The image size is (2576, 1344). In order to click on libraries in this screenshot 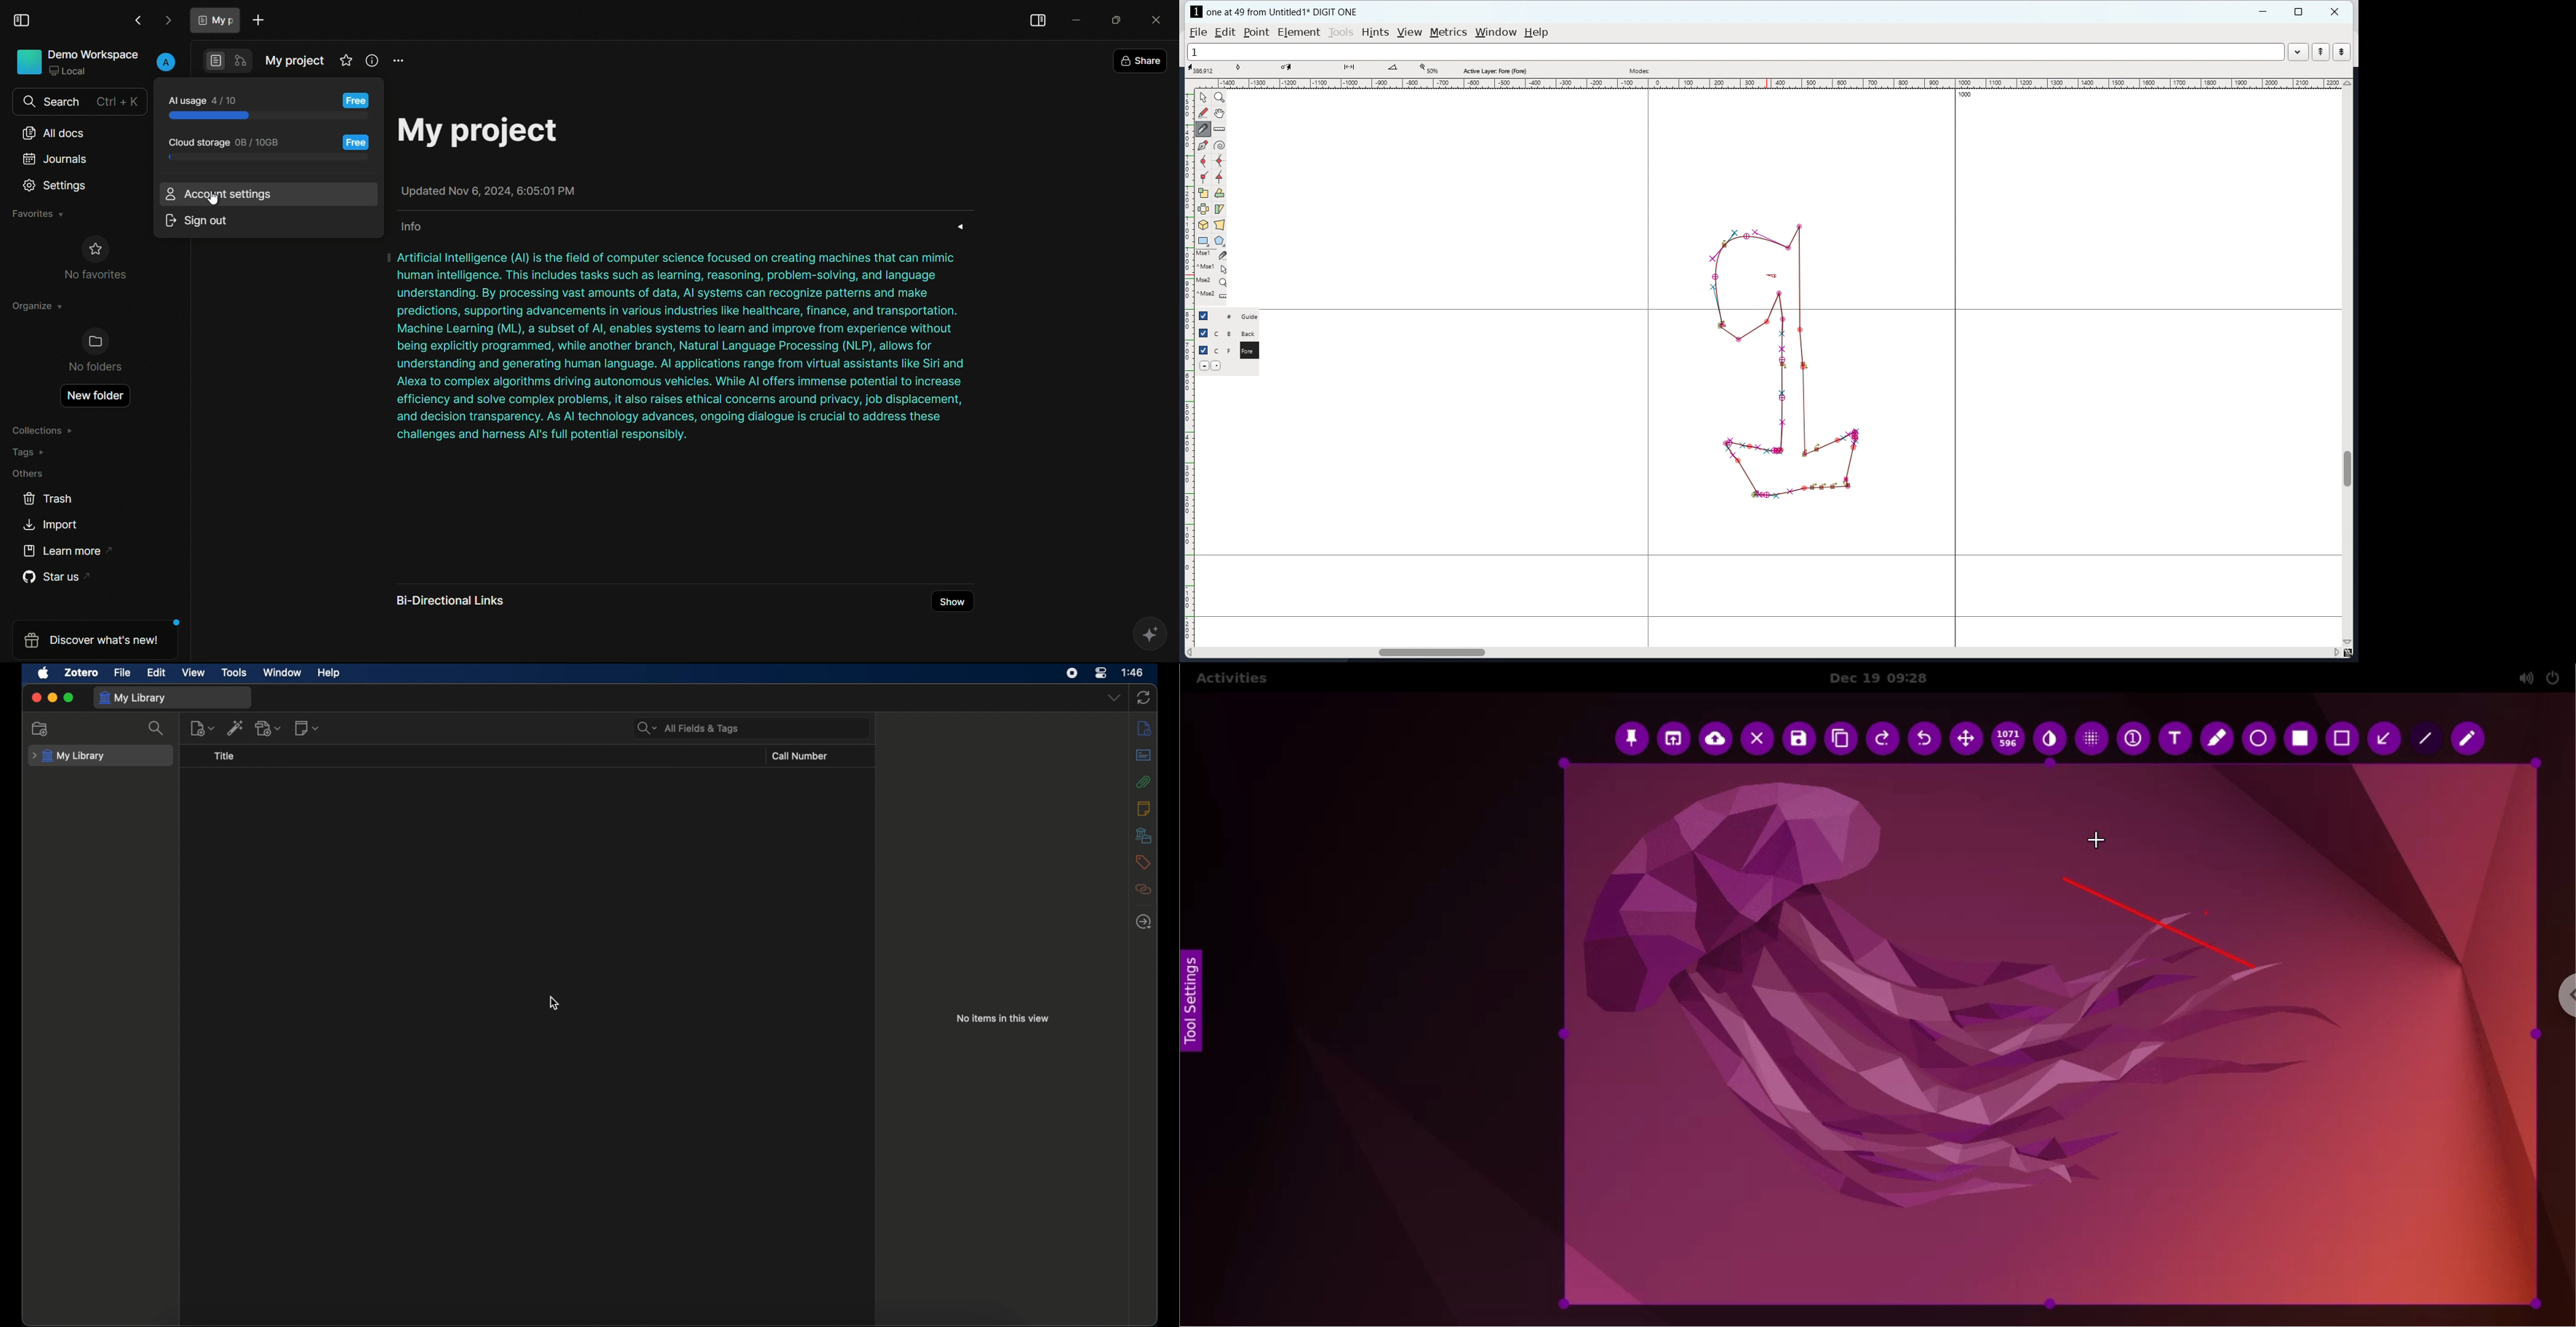, I will do `click(1144, 835)`.